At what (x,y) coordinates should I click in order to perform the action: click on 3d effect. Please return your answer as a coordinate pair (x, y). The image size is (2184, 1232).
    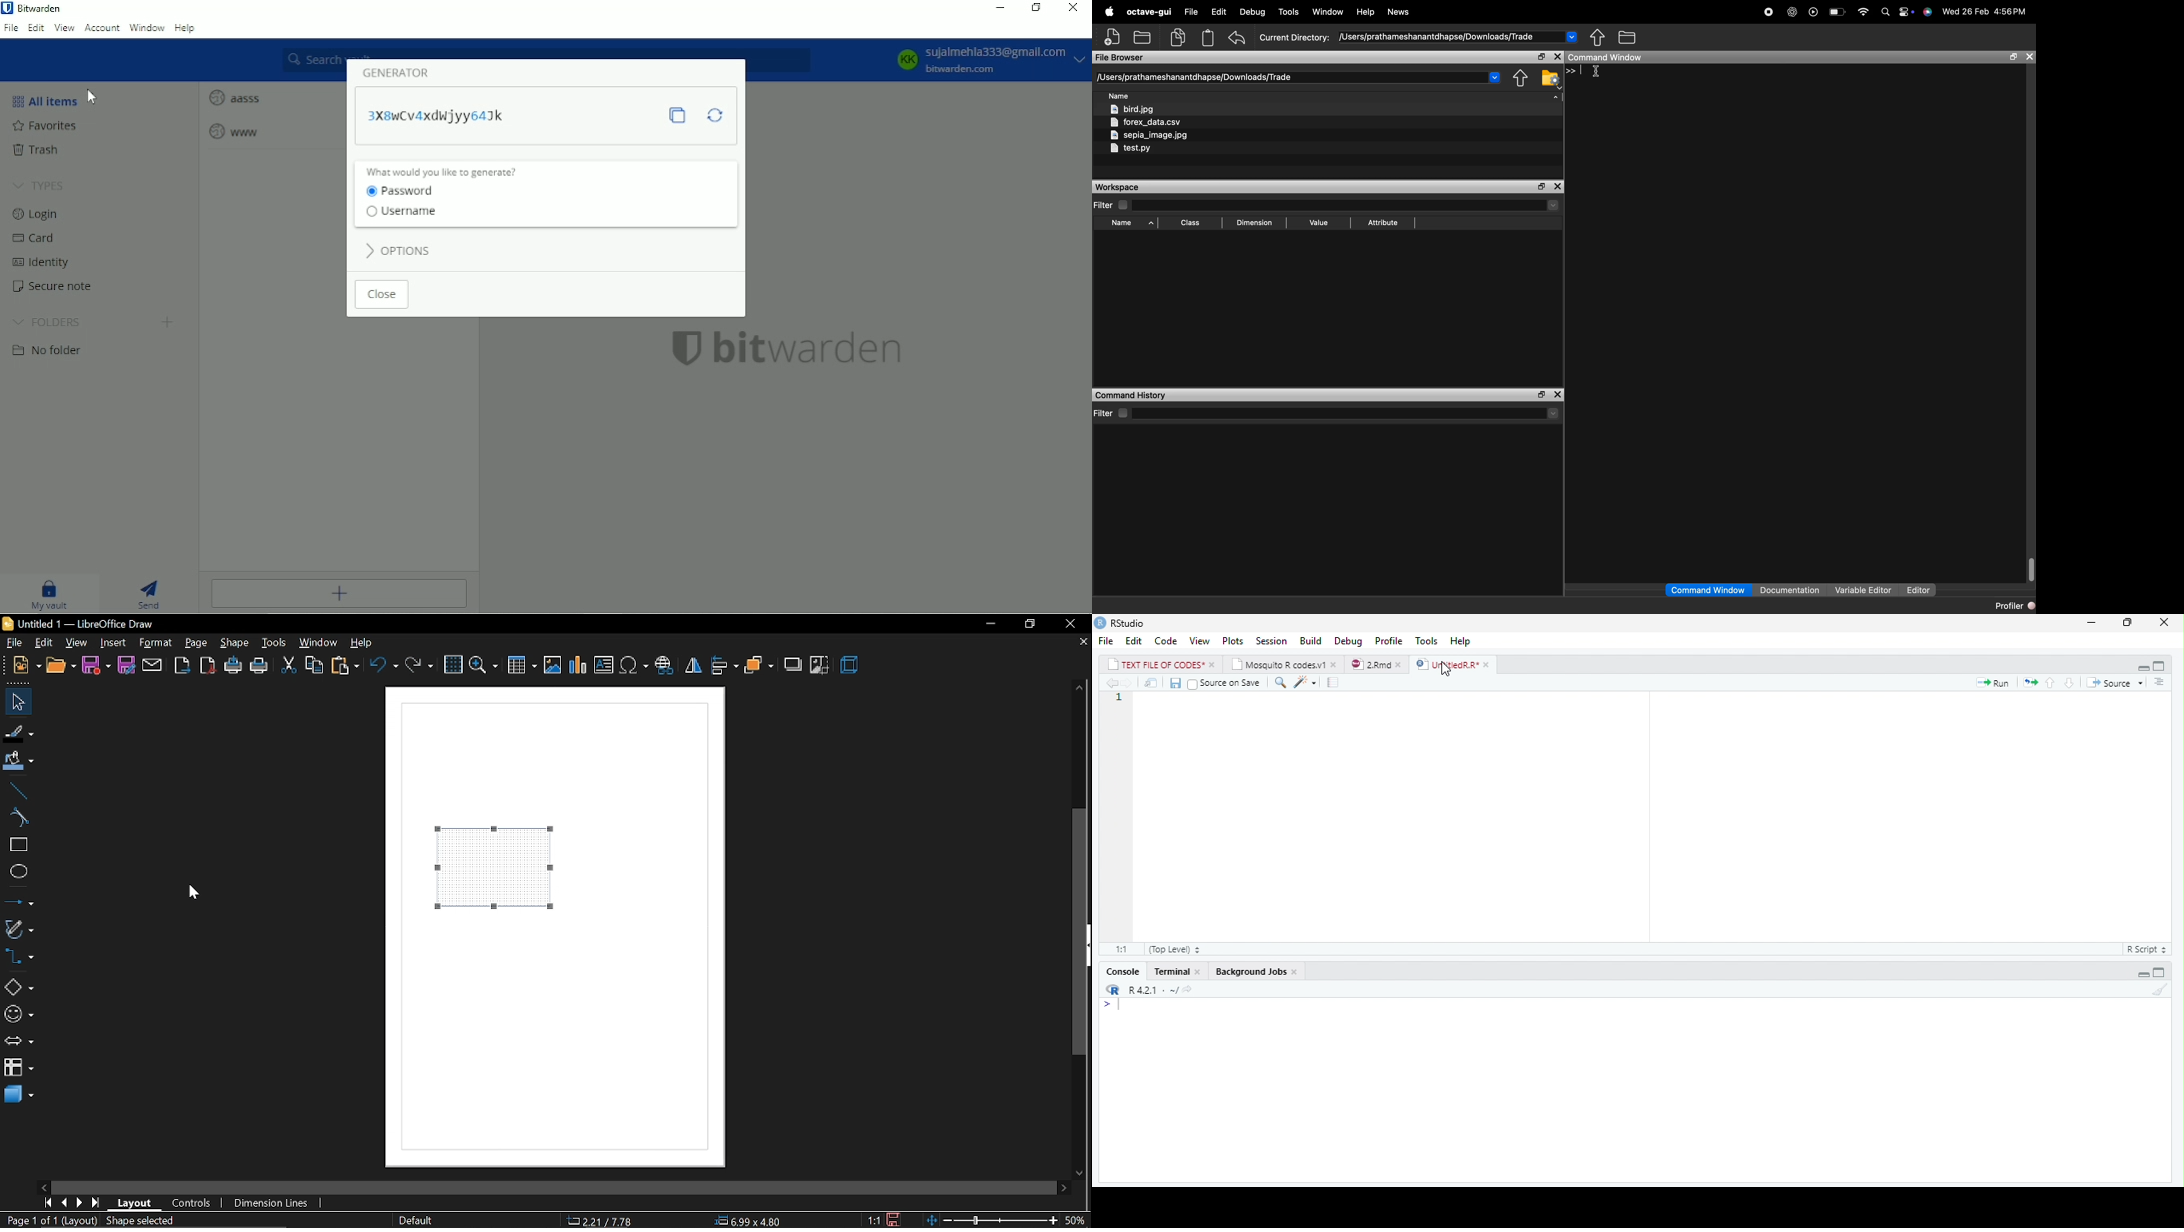
    Looking at the image, I should click on (854, 666).